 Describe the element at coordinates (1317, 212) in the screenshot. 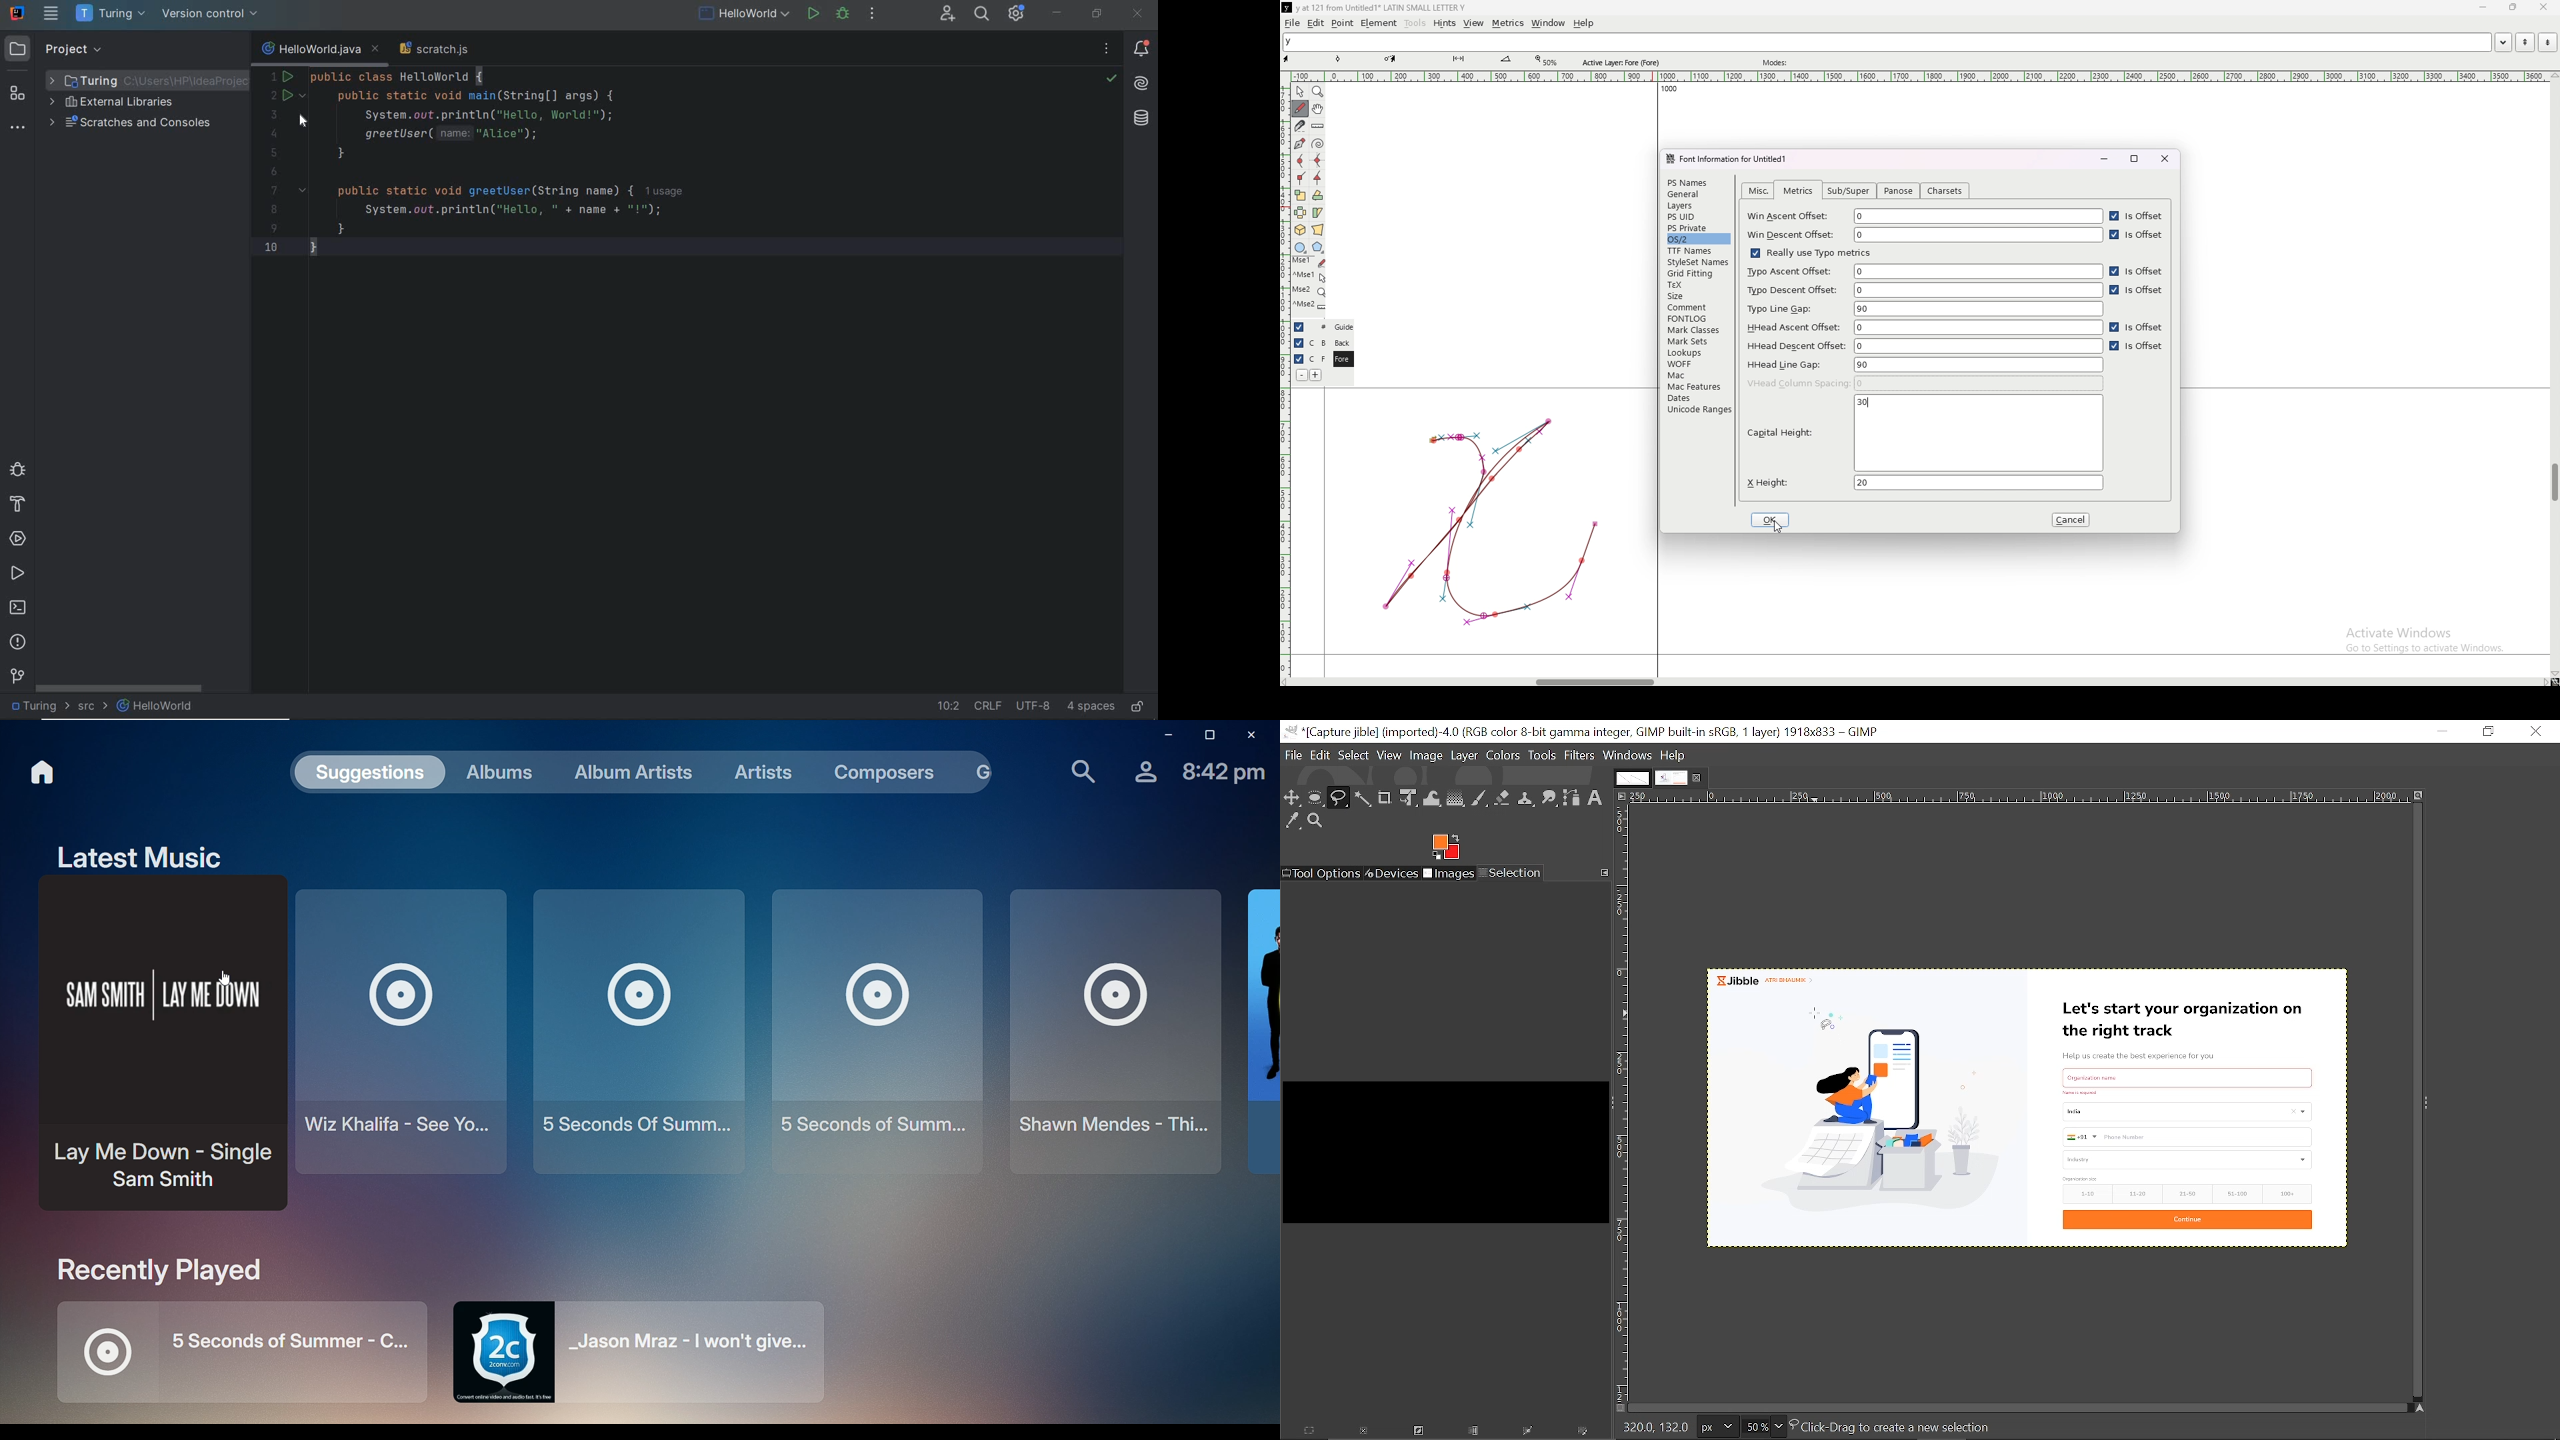

I see `skew the selection` at that location.